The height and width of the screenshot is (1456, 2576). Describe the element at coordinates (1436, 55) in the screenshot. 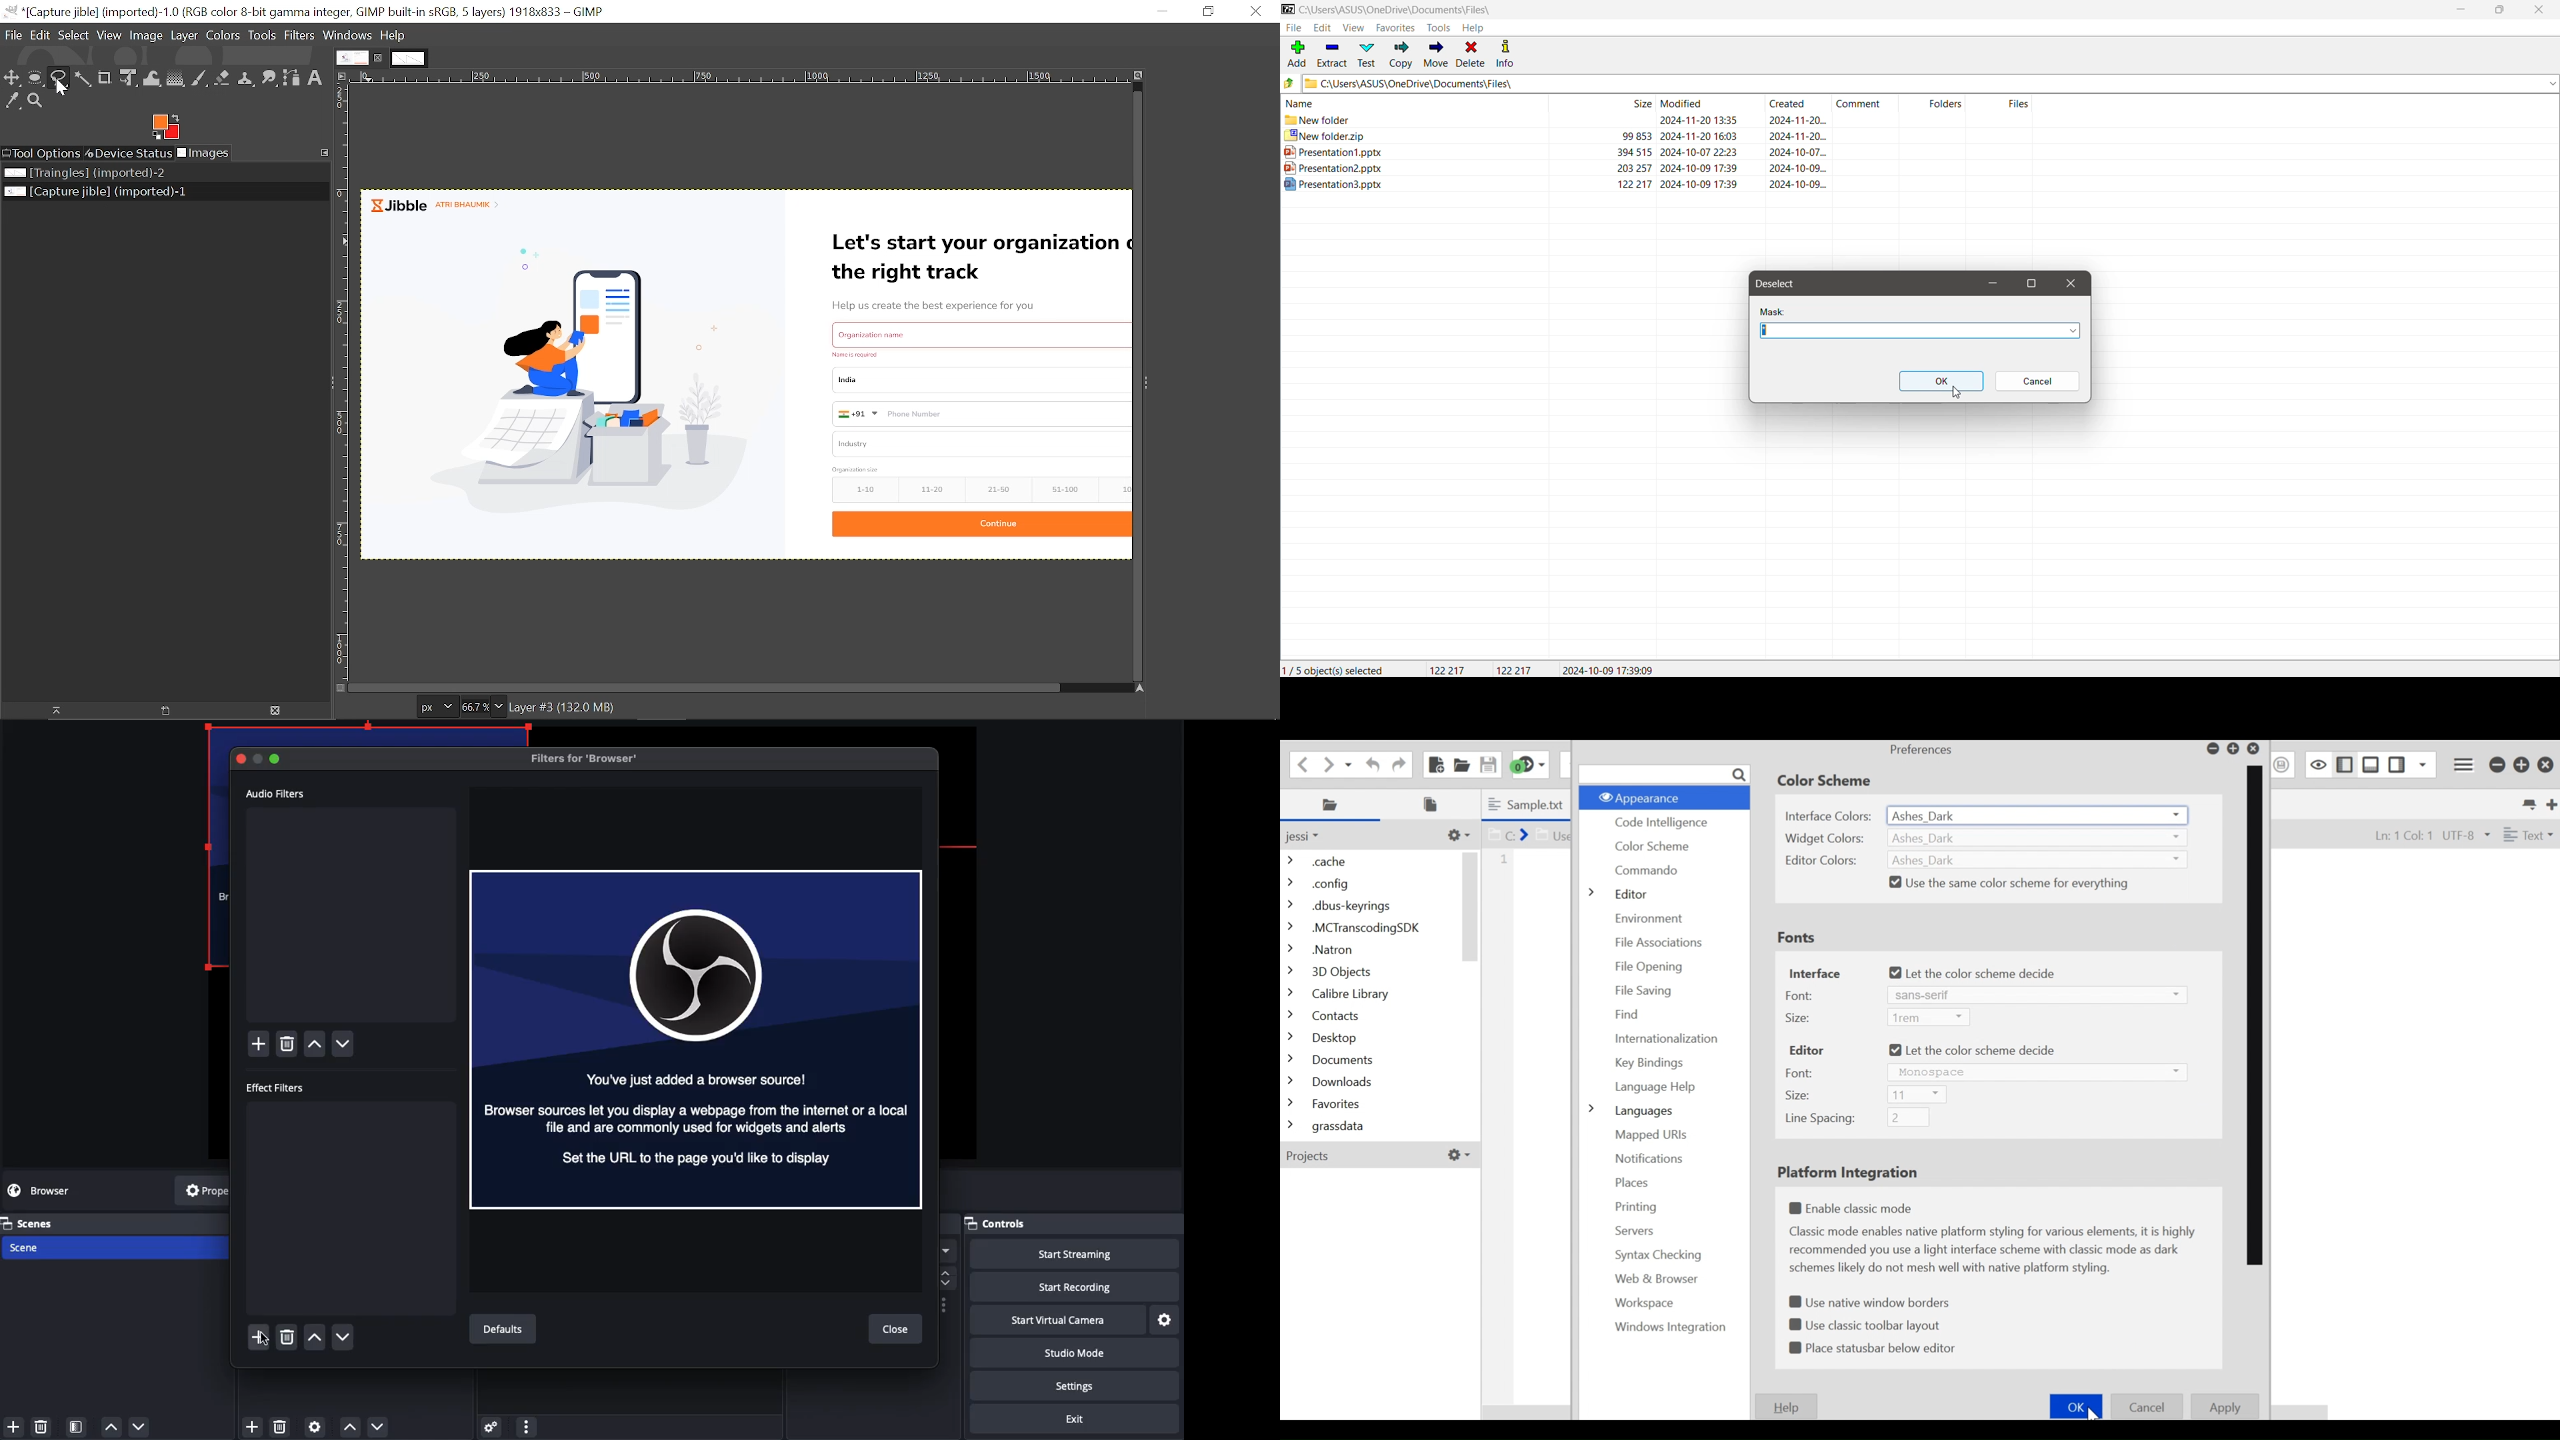

I see `Move` at that location.